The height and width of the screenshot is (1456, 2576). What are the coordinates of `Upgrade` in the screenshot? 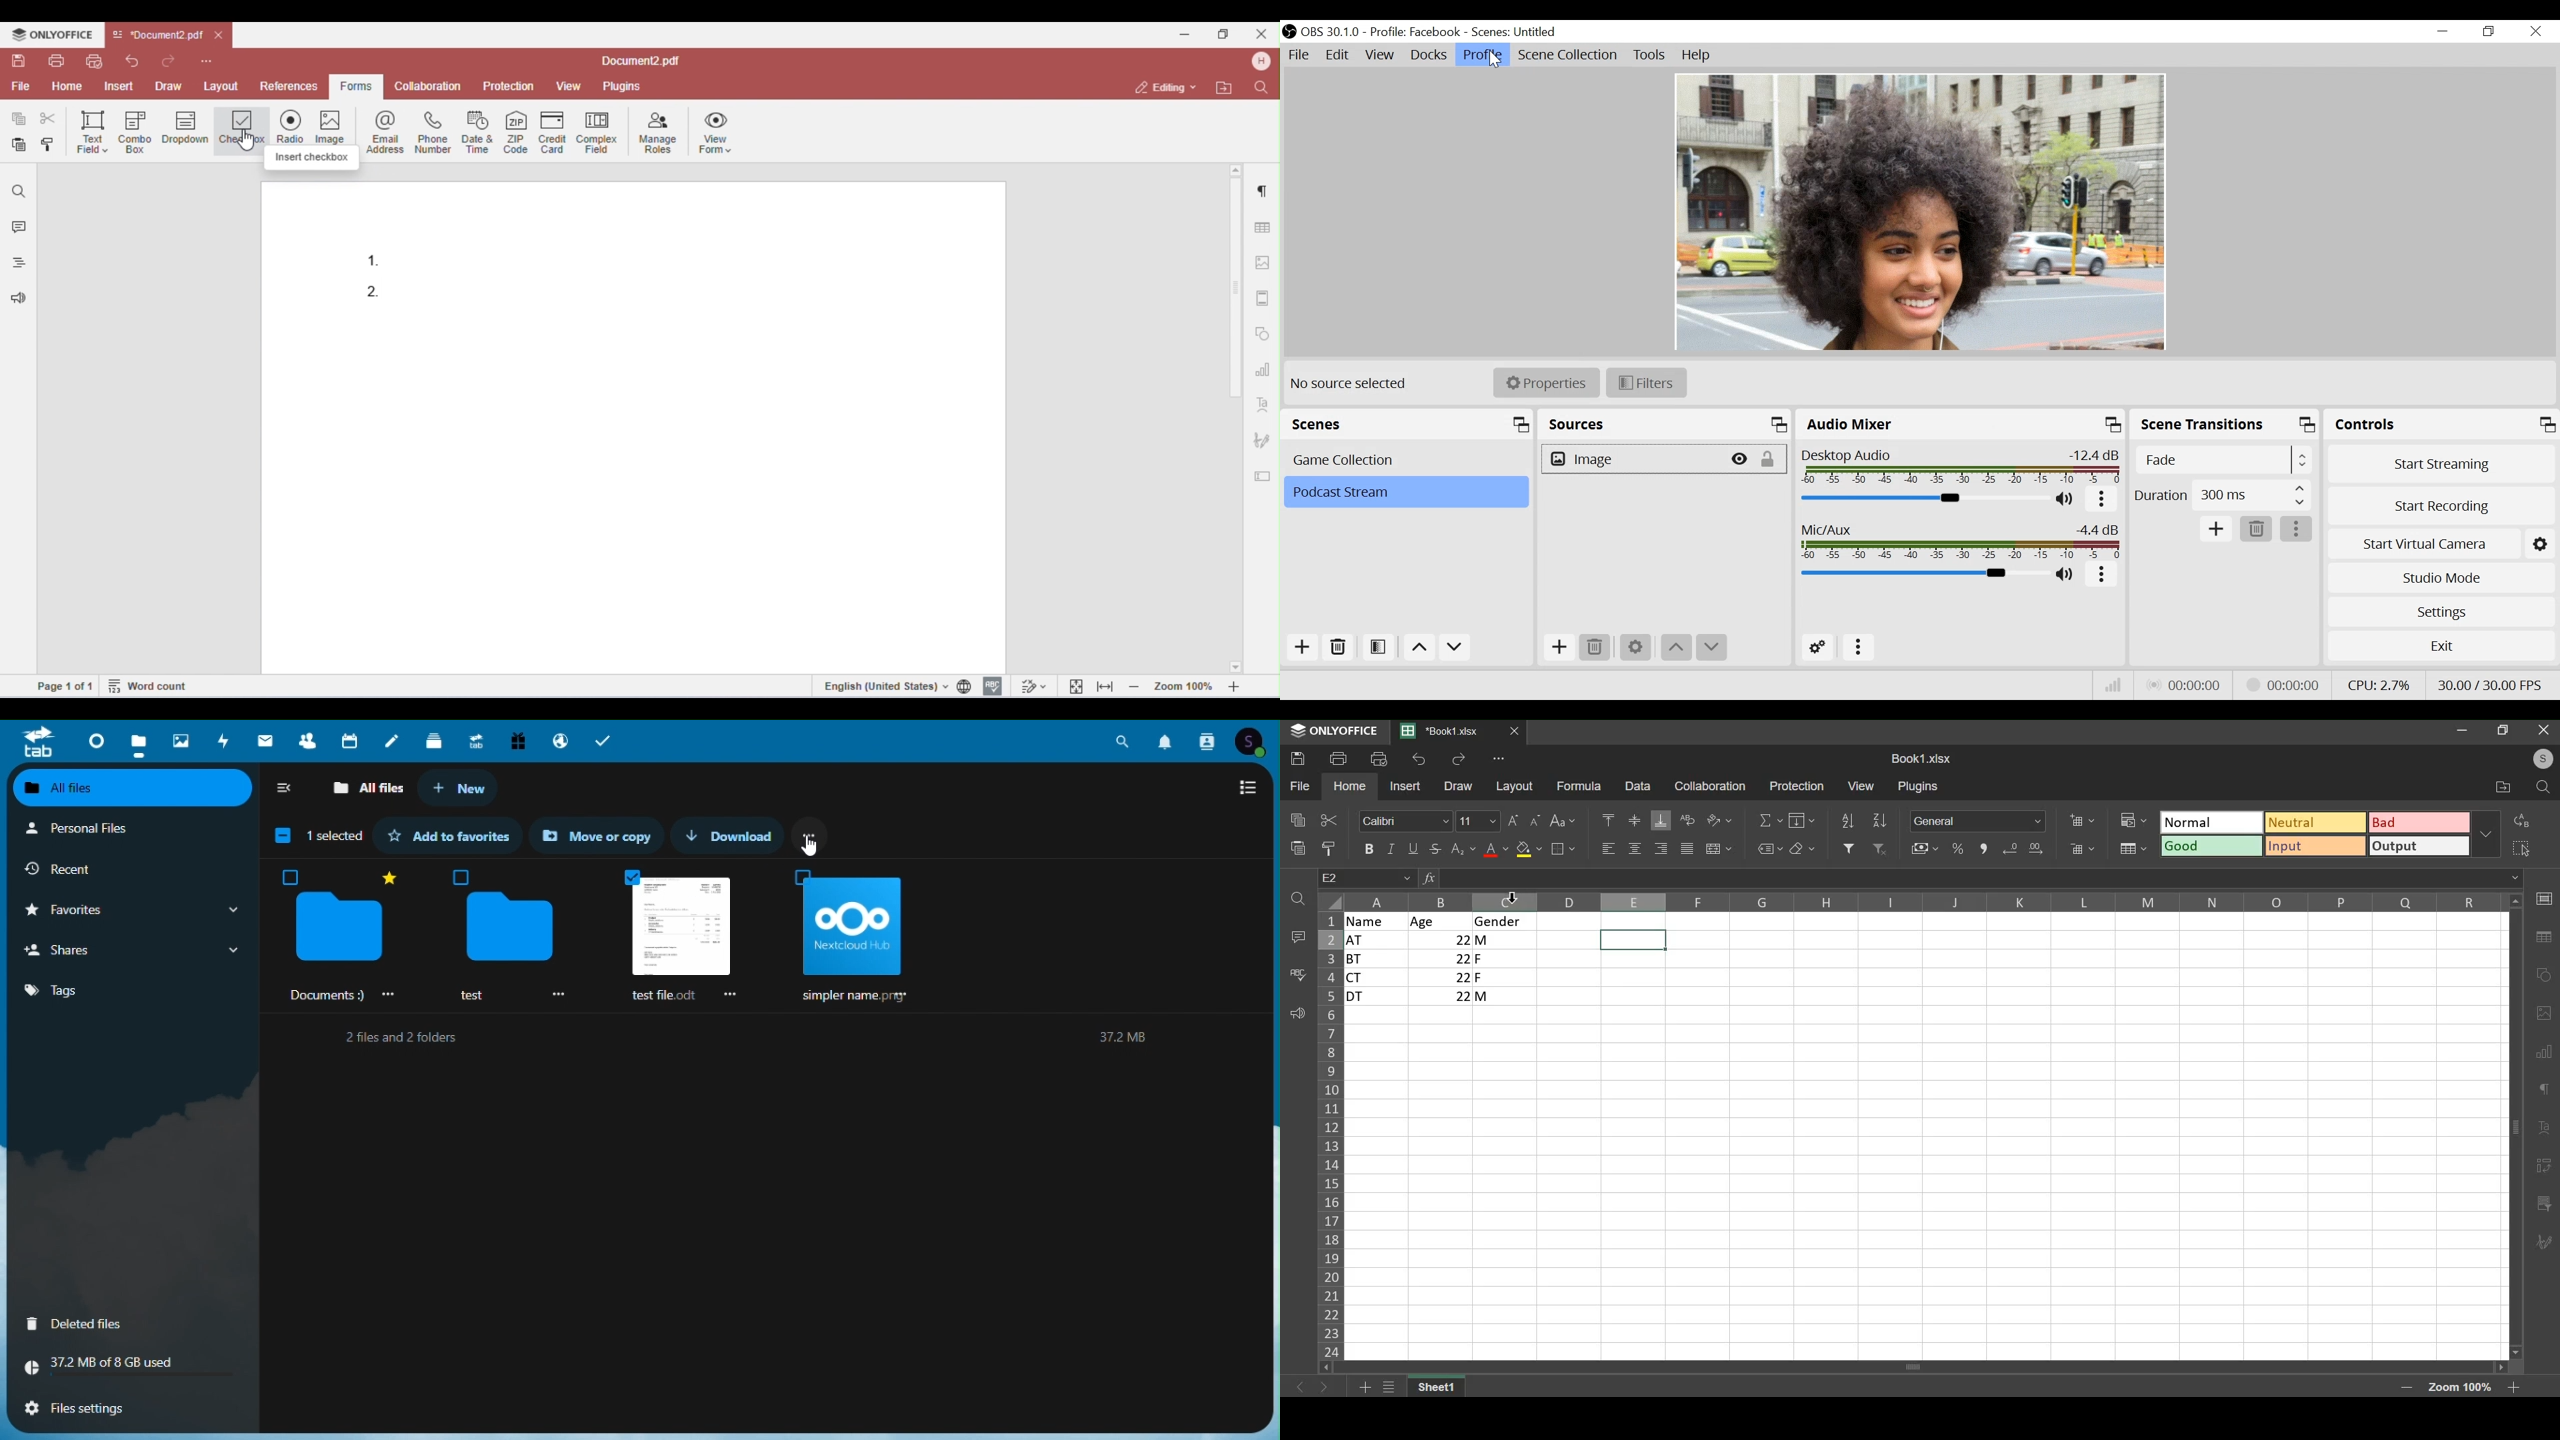 It's located at (475, 740).